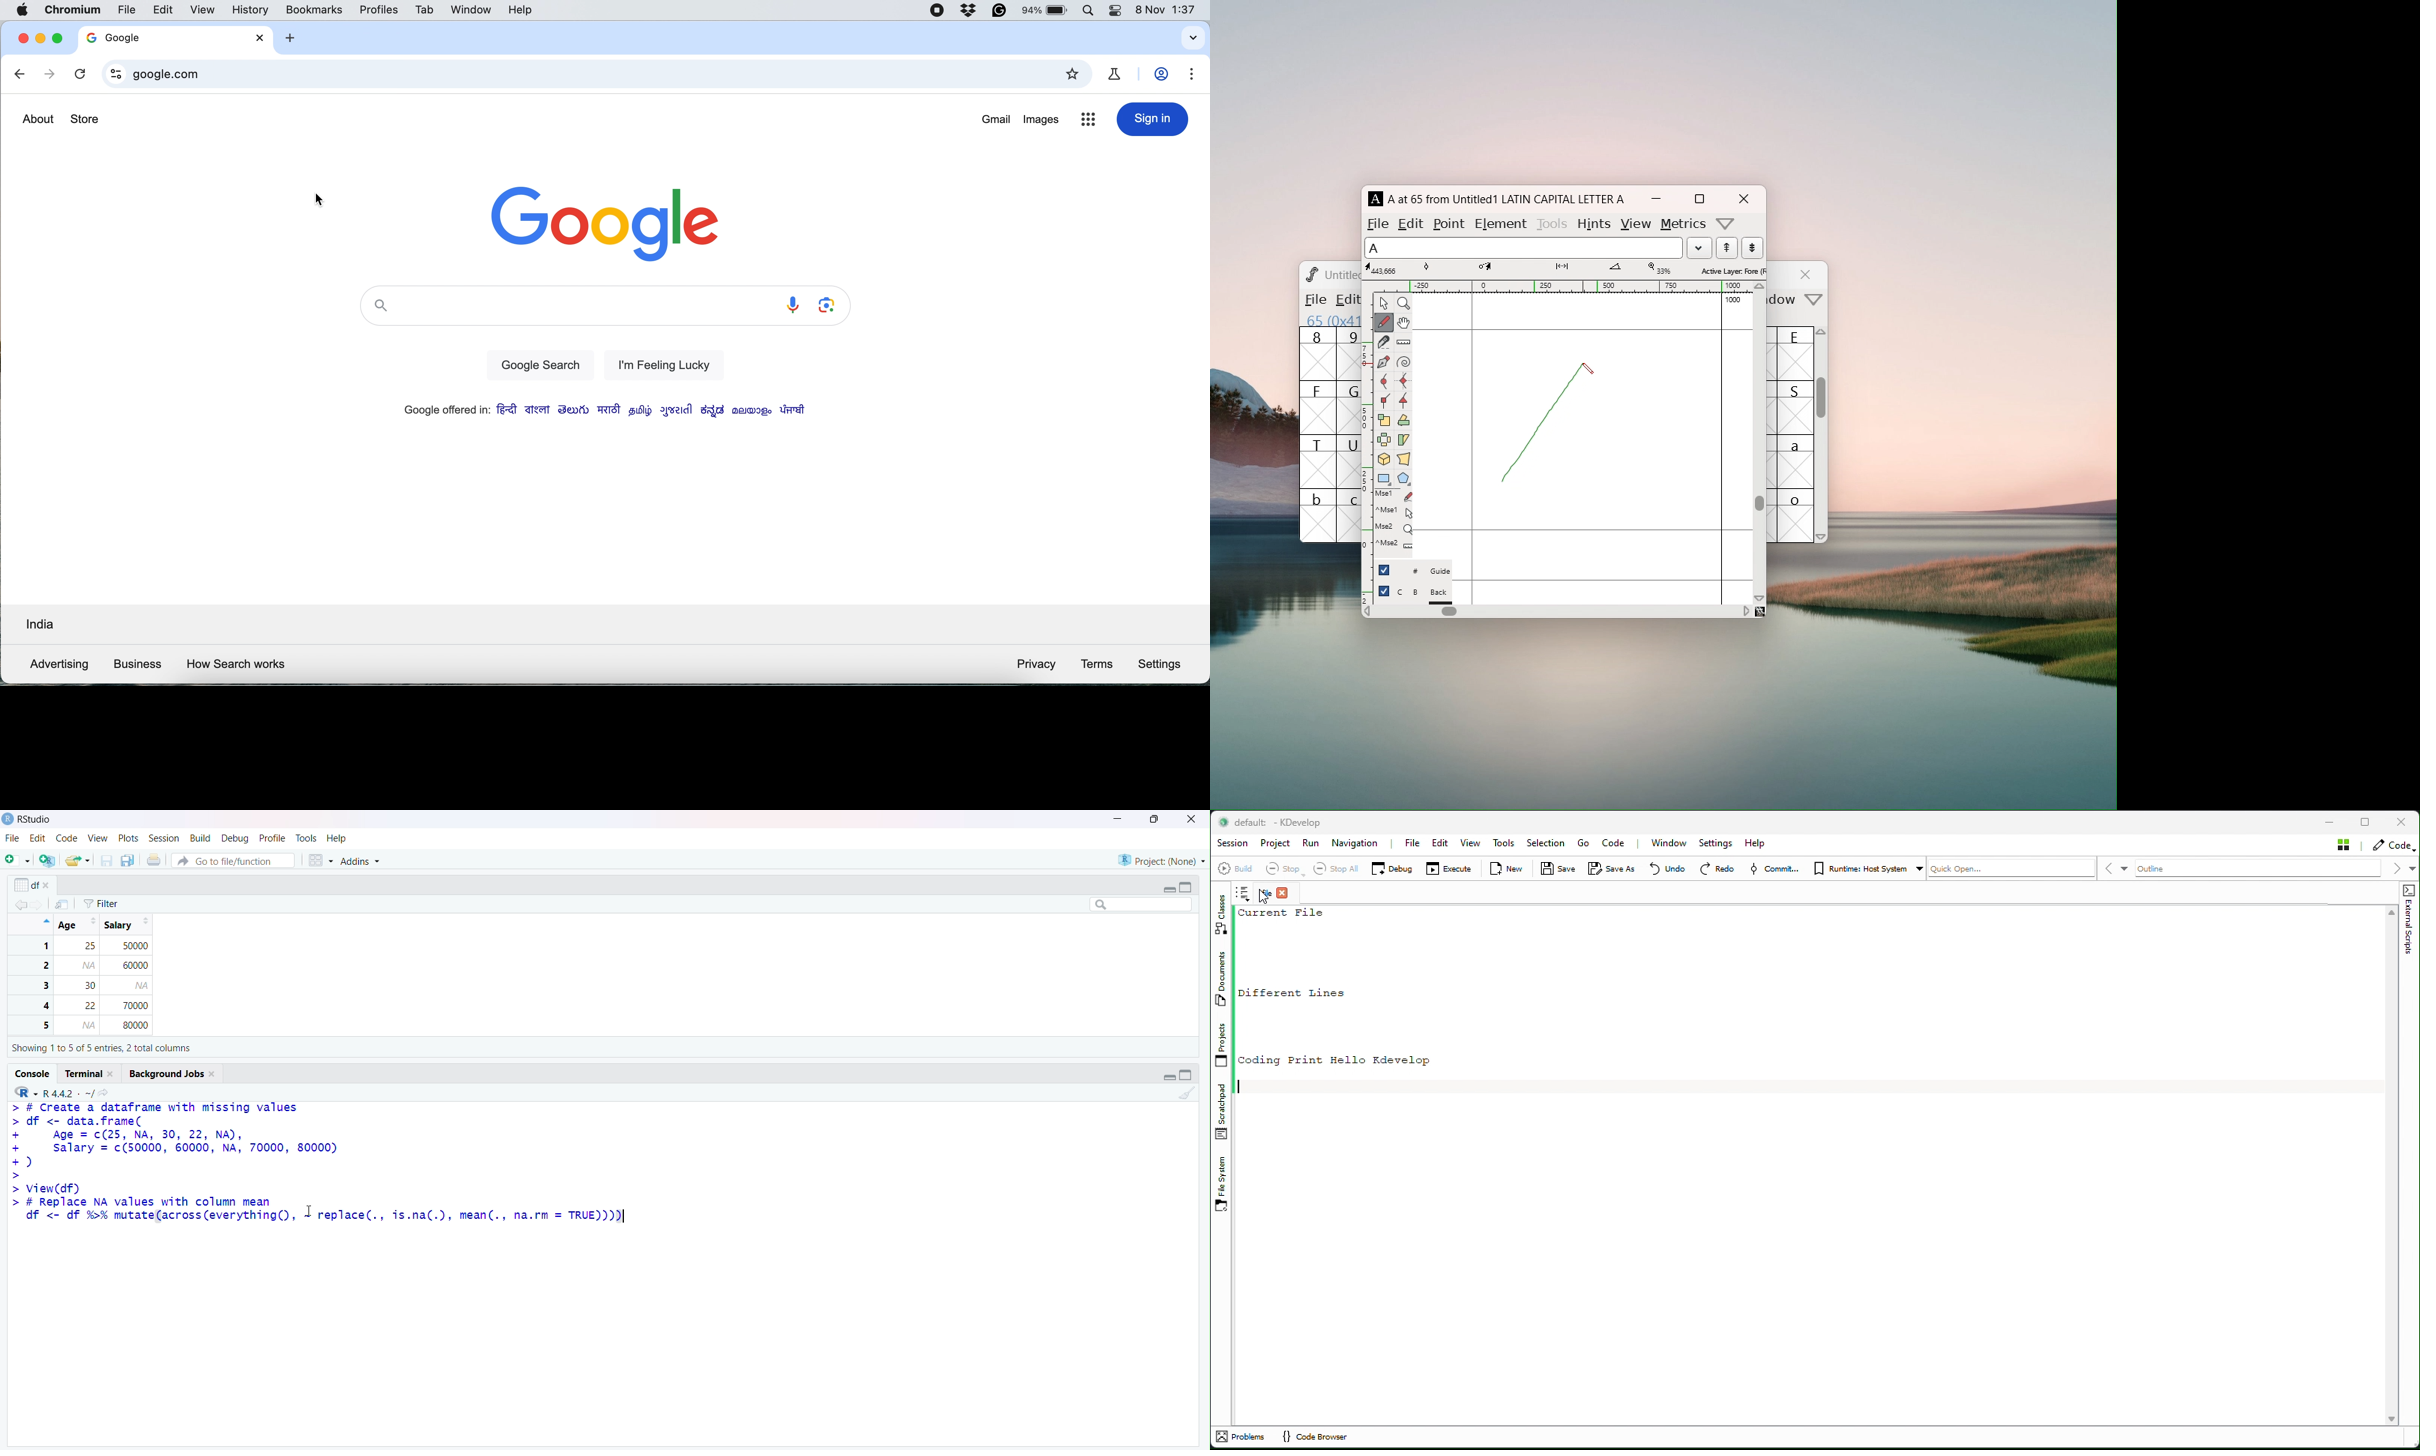 The width and height of the screenshot is (2436, 1456). Describe the element at coordinates (154, 859) in the screenshot. I see `Print the current file` at that location.